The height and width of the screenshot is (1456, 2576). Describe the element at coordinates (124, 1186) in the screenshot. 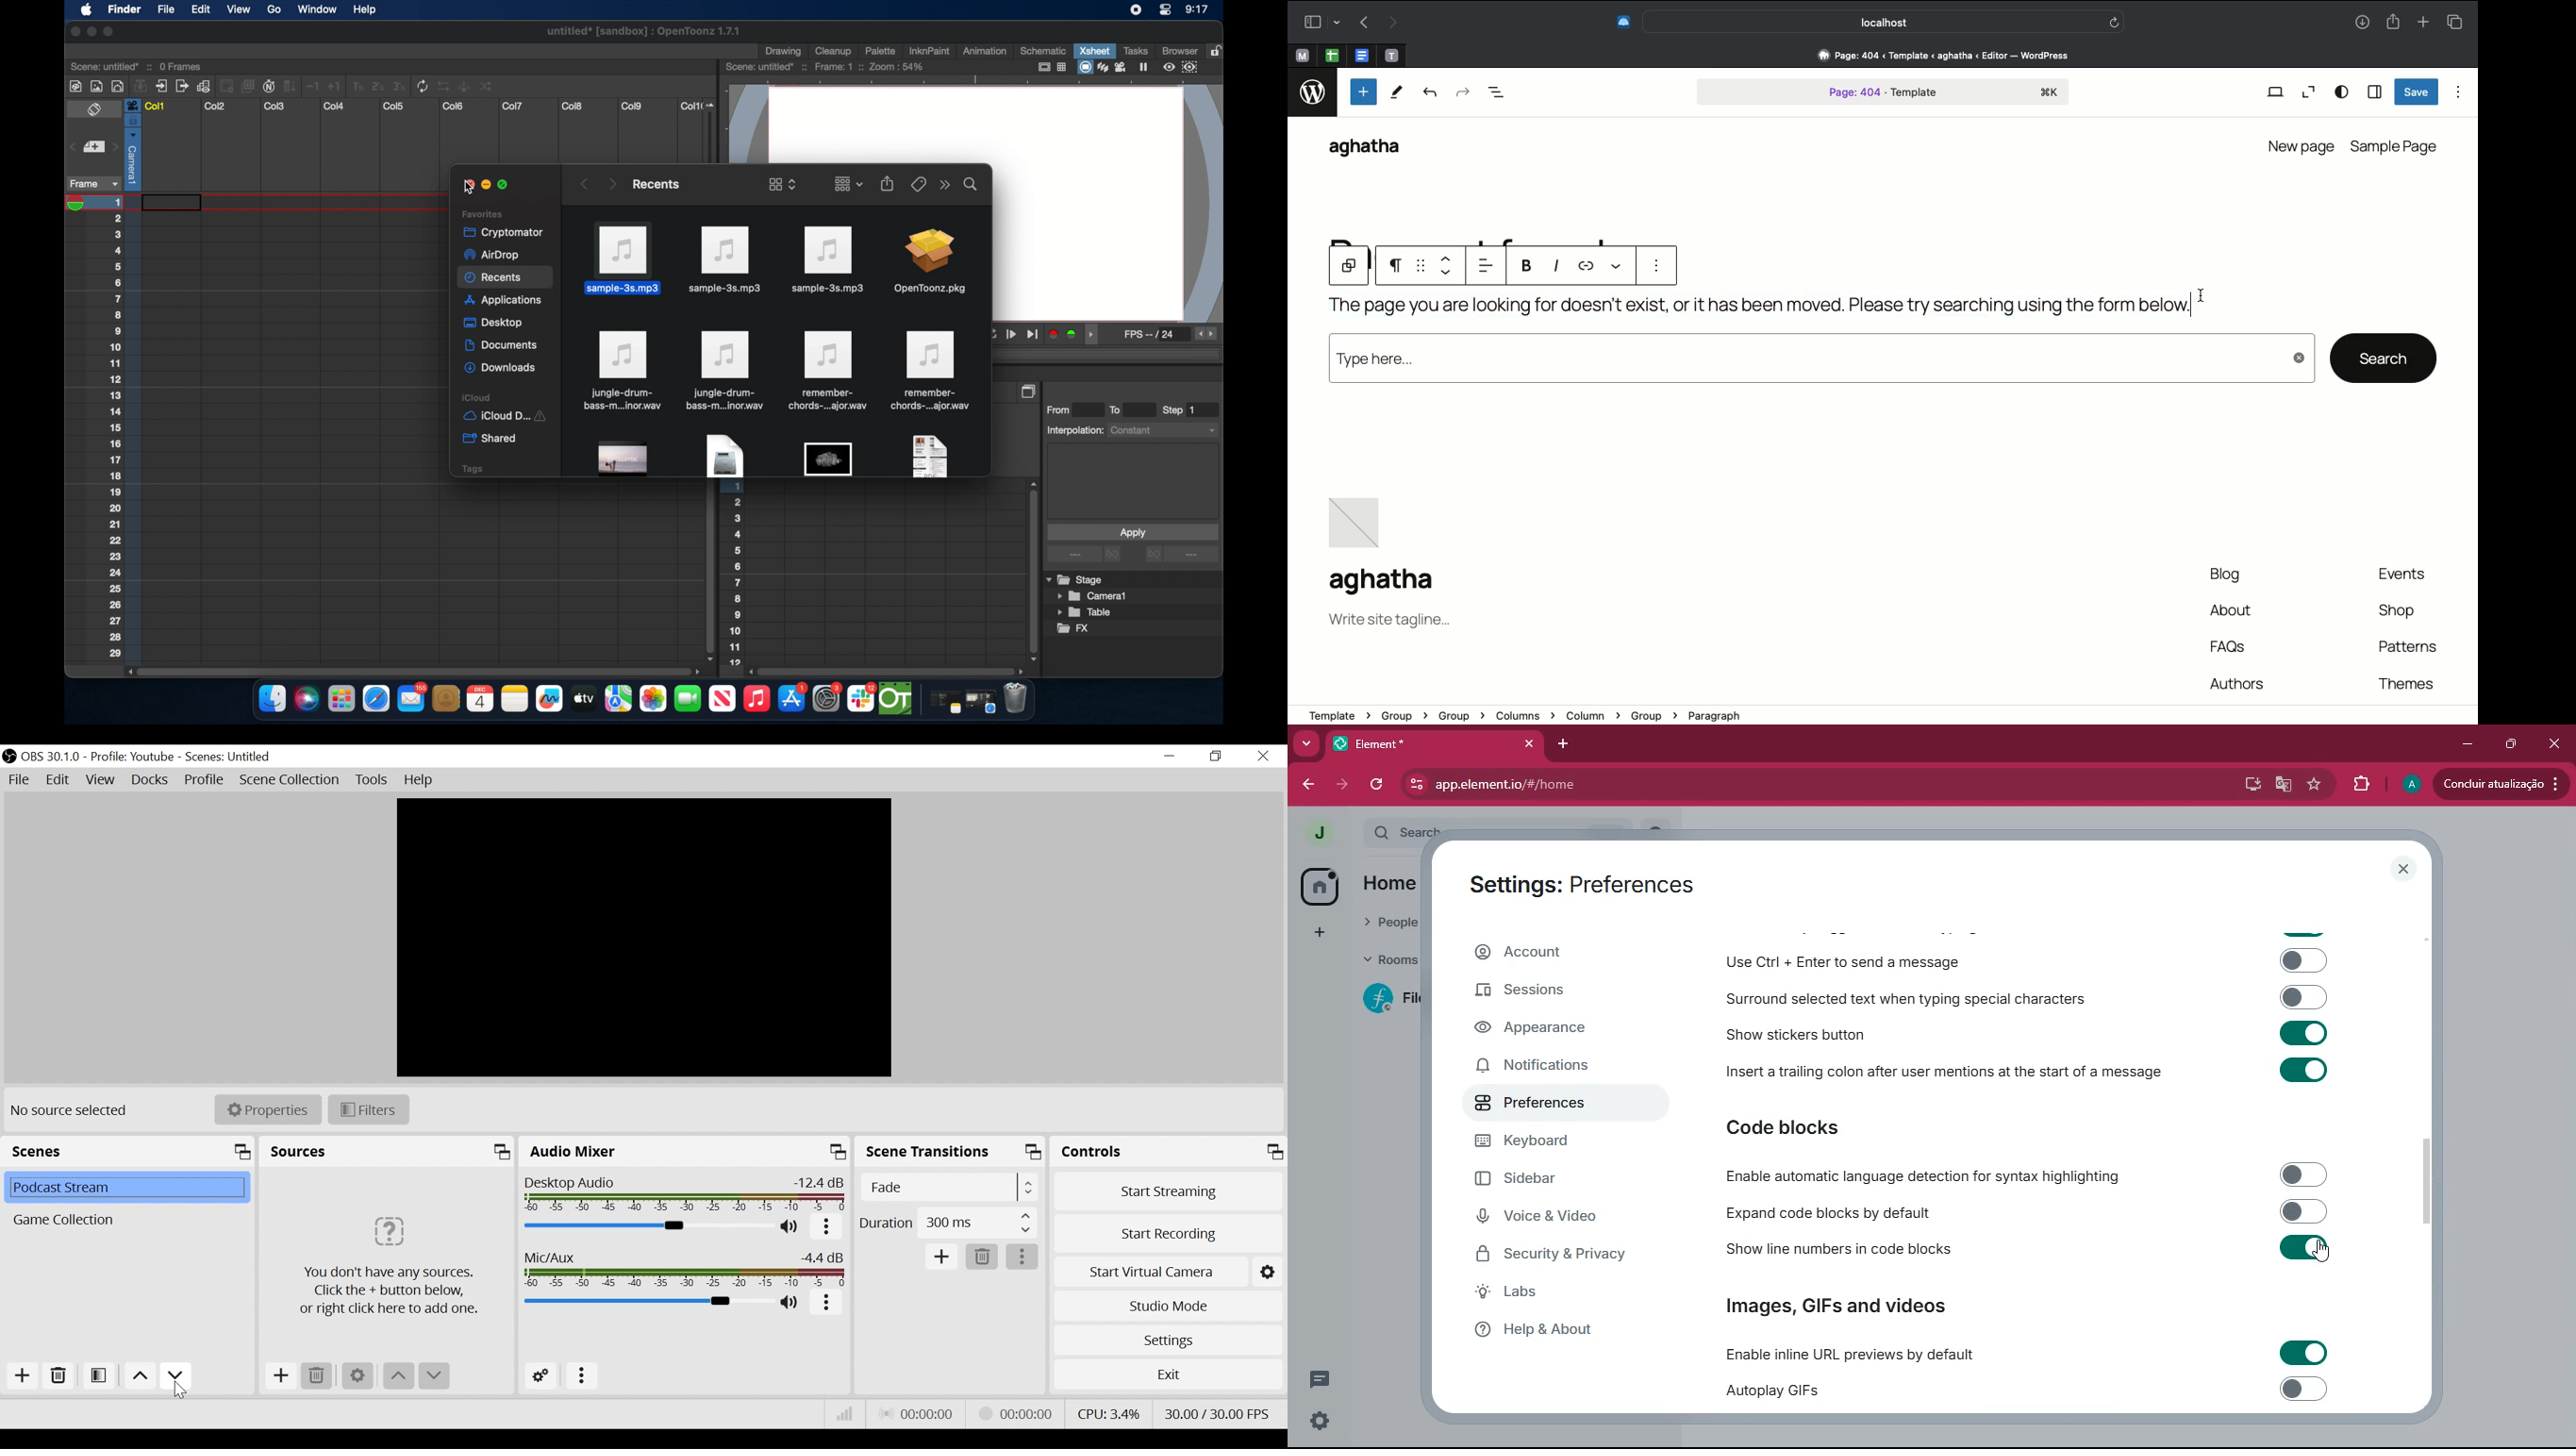

I see `Scene` at that location.